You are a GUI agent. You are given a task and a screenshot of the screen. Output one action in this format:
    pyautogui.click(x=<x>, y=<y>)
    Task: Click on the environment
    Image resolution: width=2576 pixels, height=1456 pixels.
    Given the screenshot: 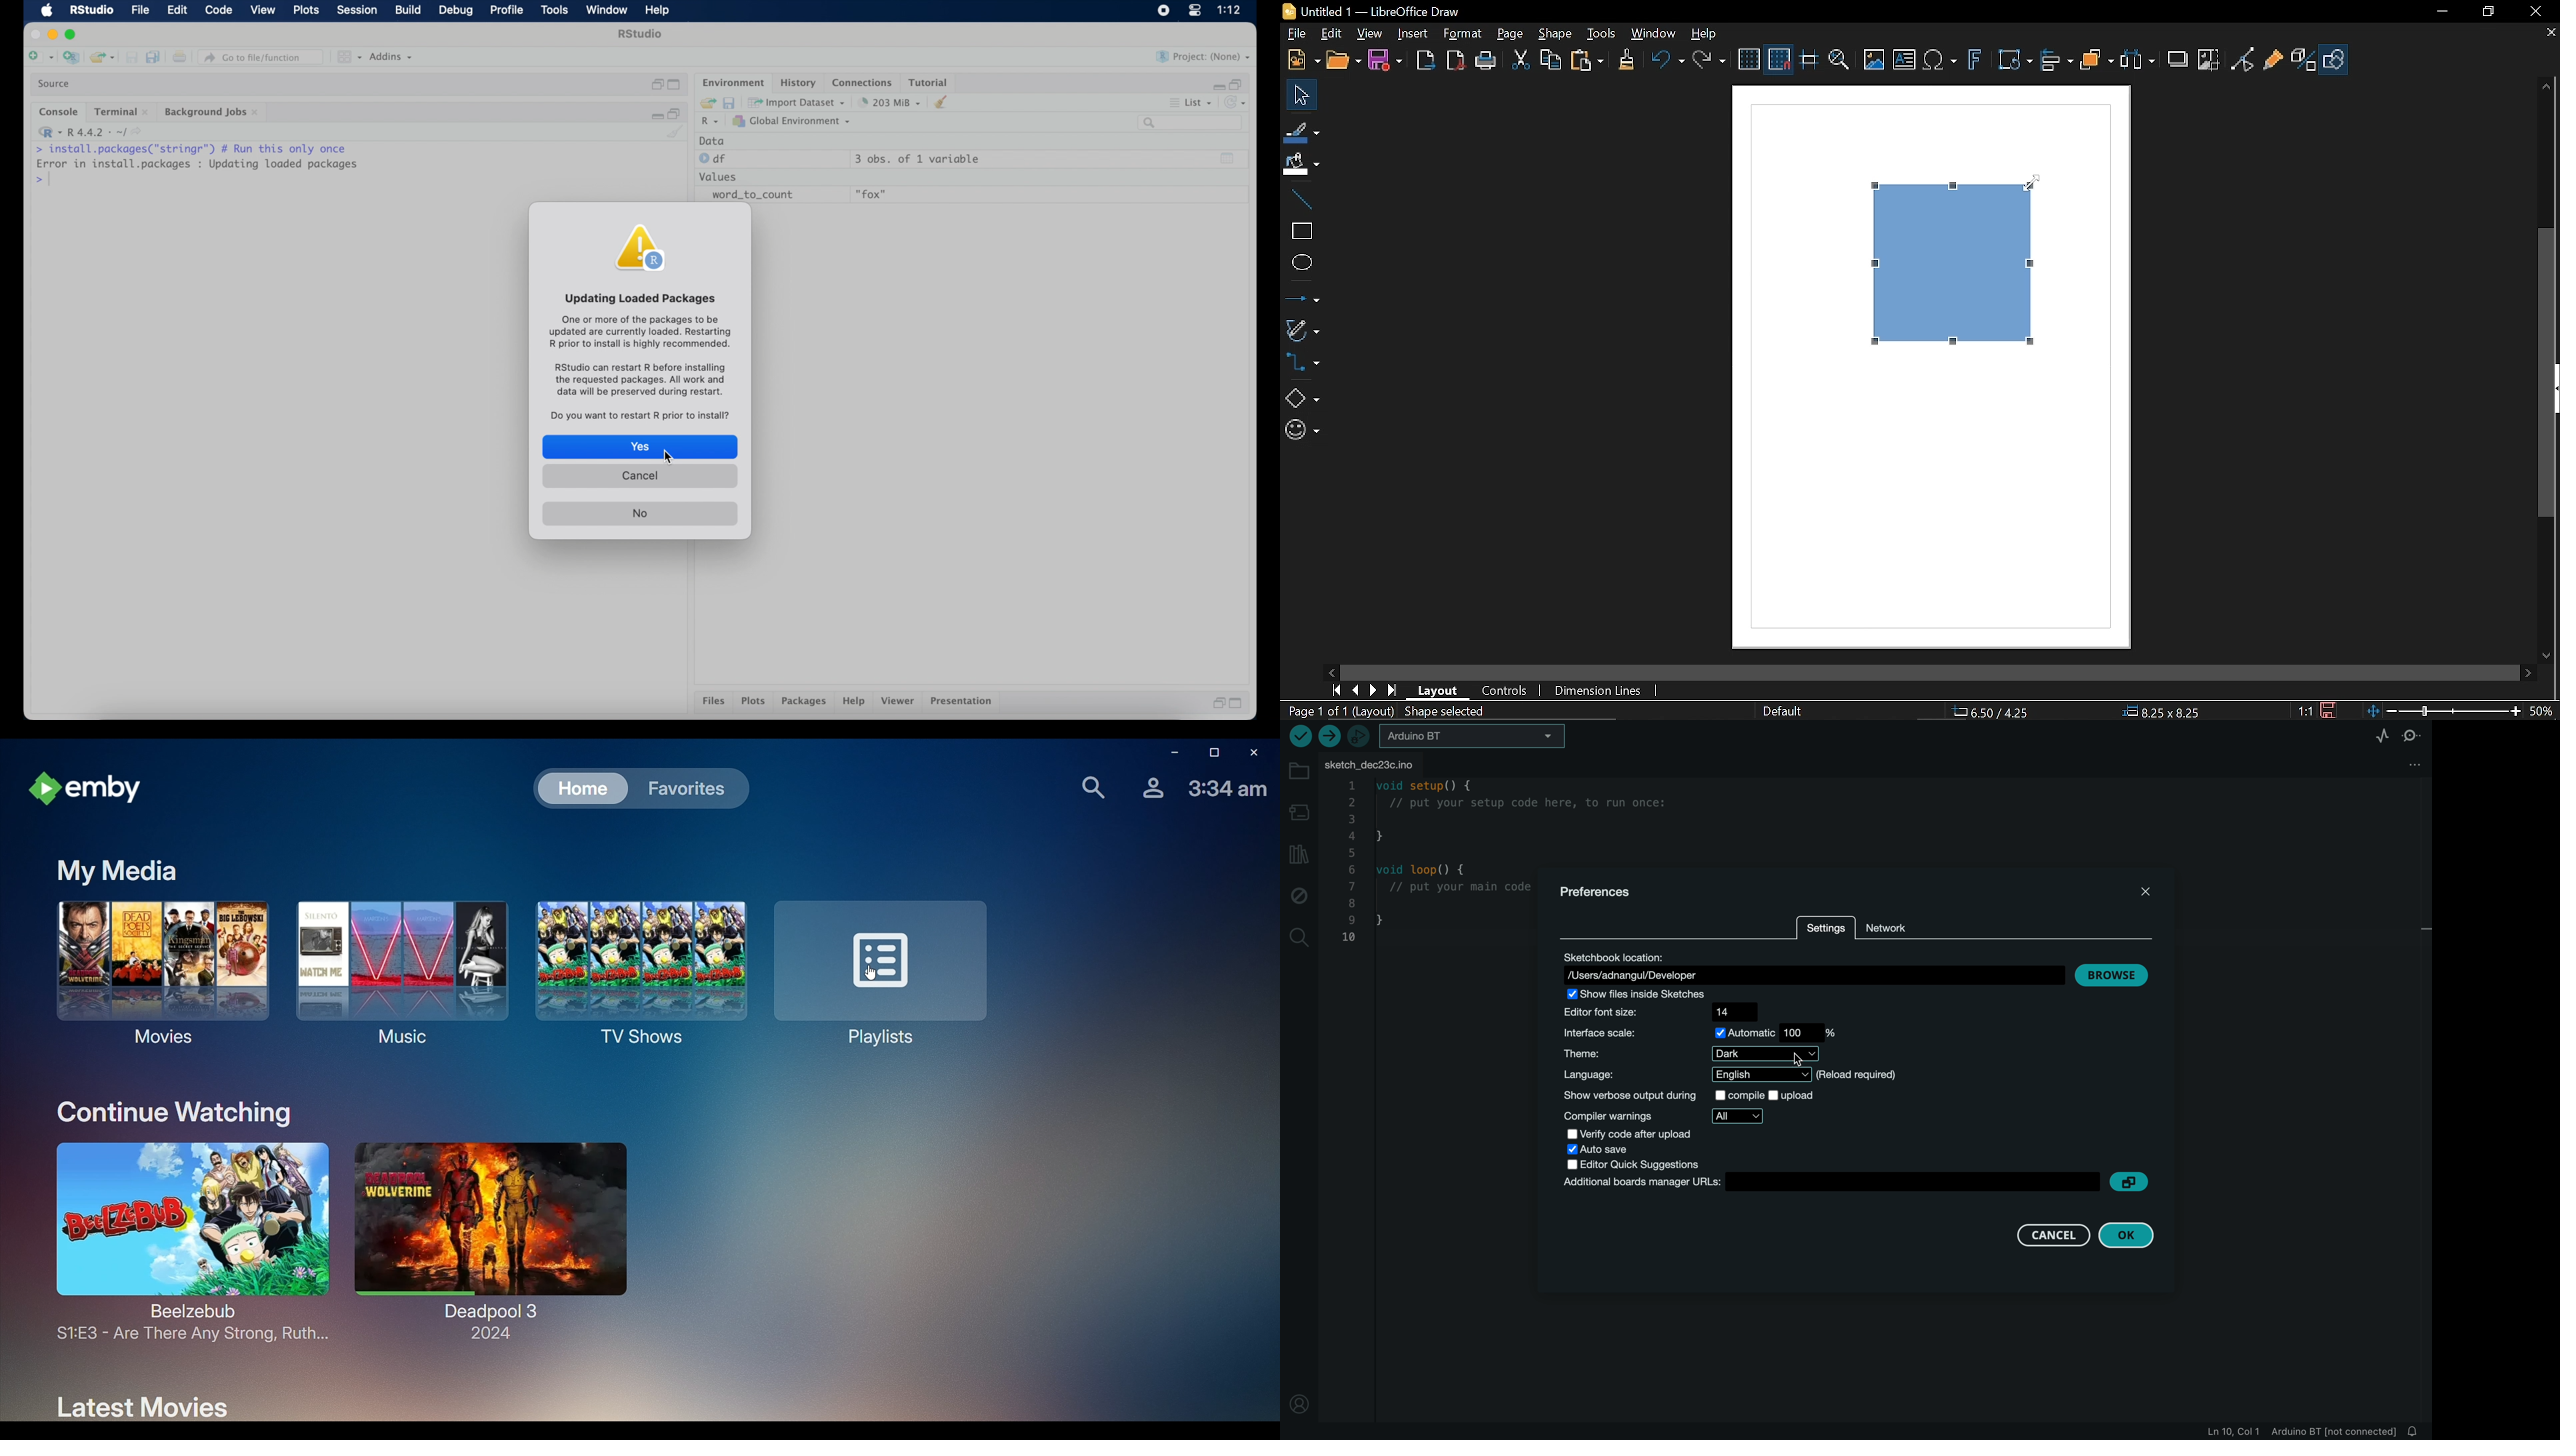 What is the action you would take?
    pyautogui.click(x=732, y=81)
    